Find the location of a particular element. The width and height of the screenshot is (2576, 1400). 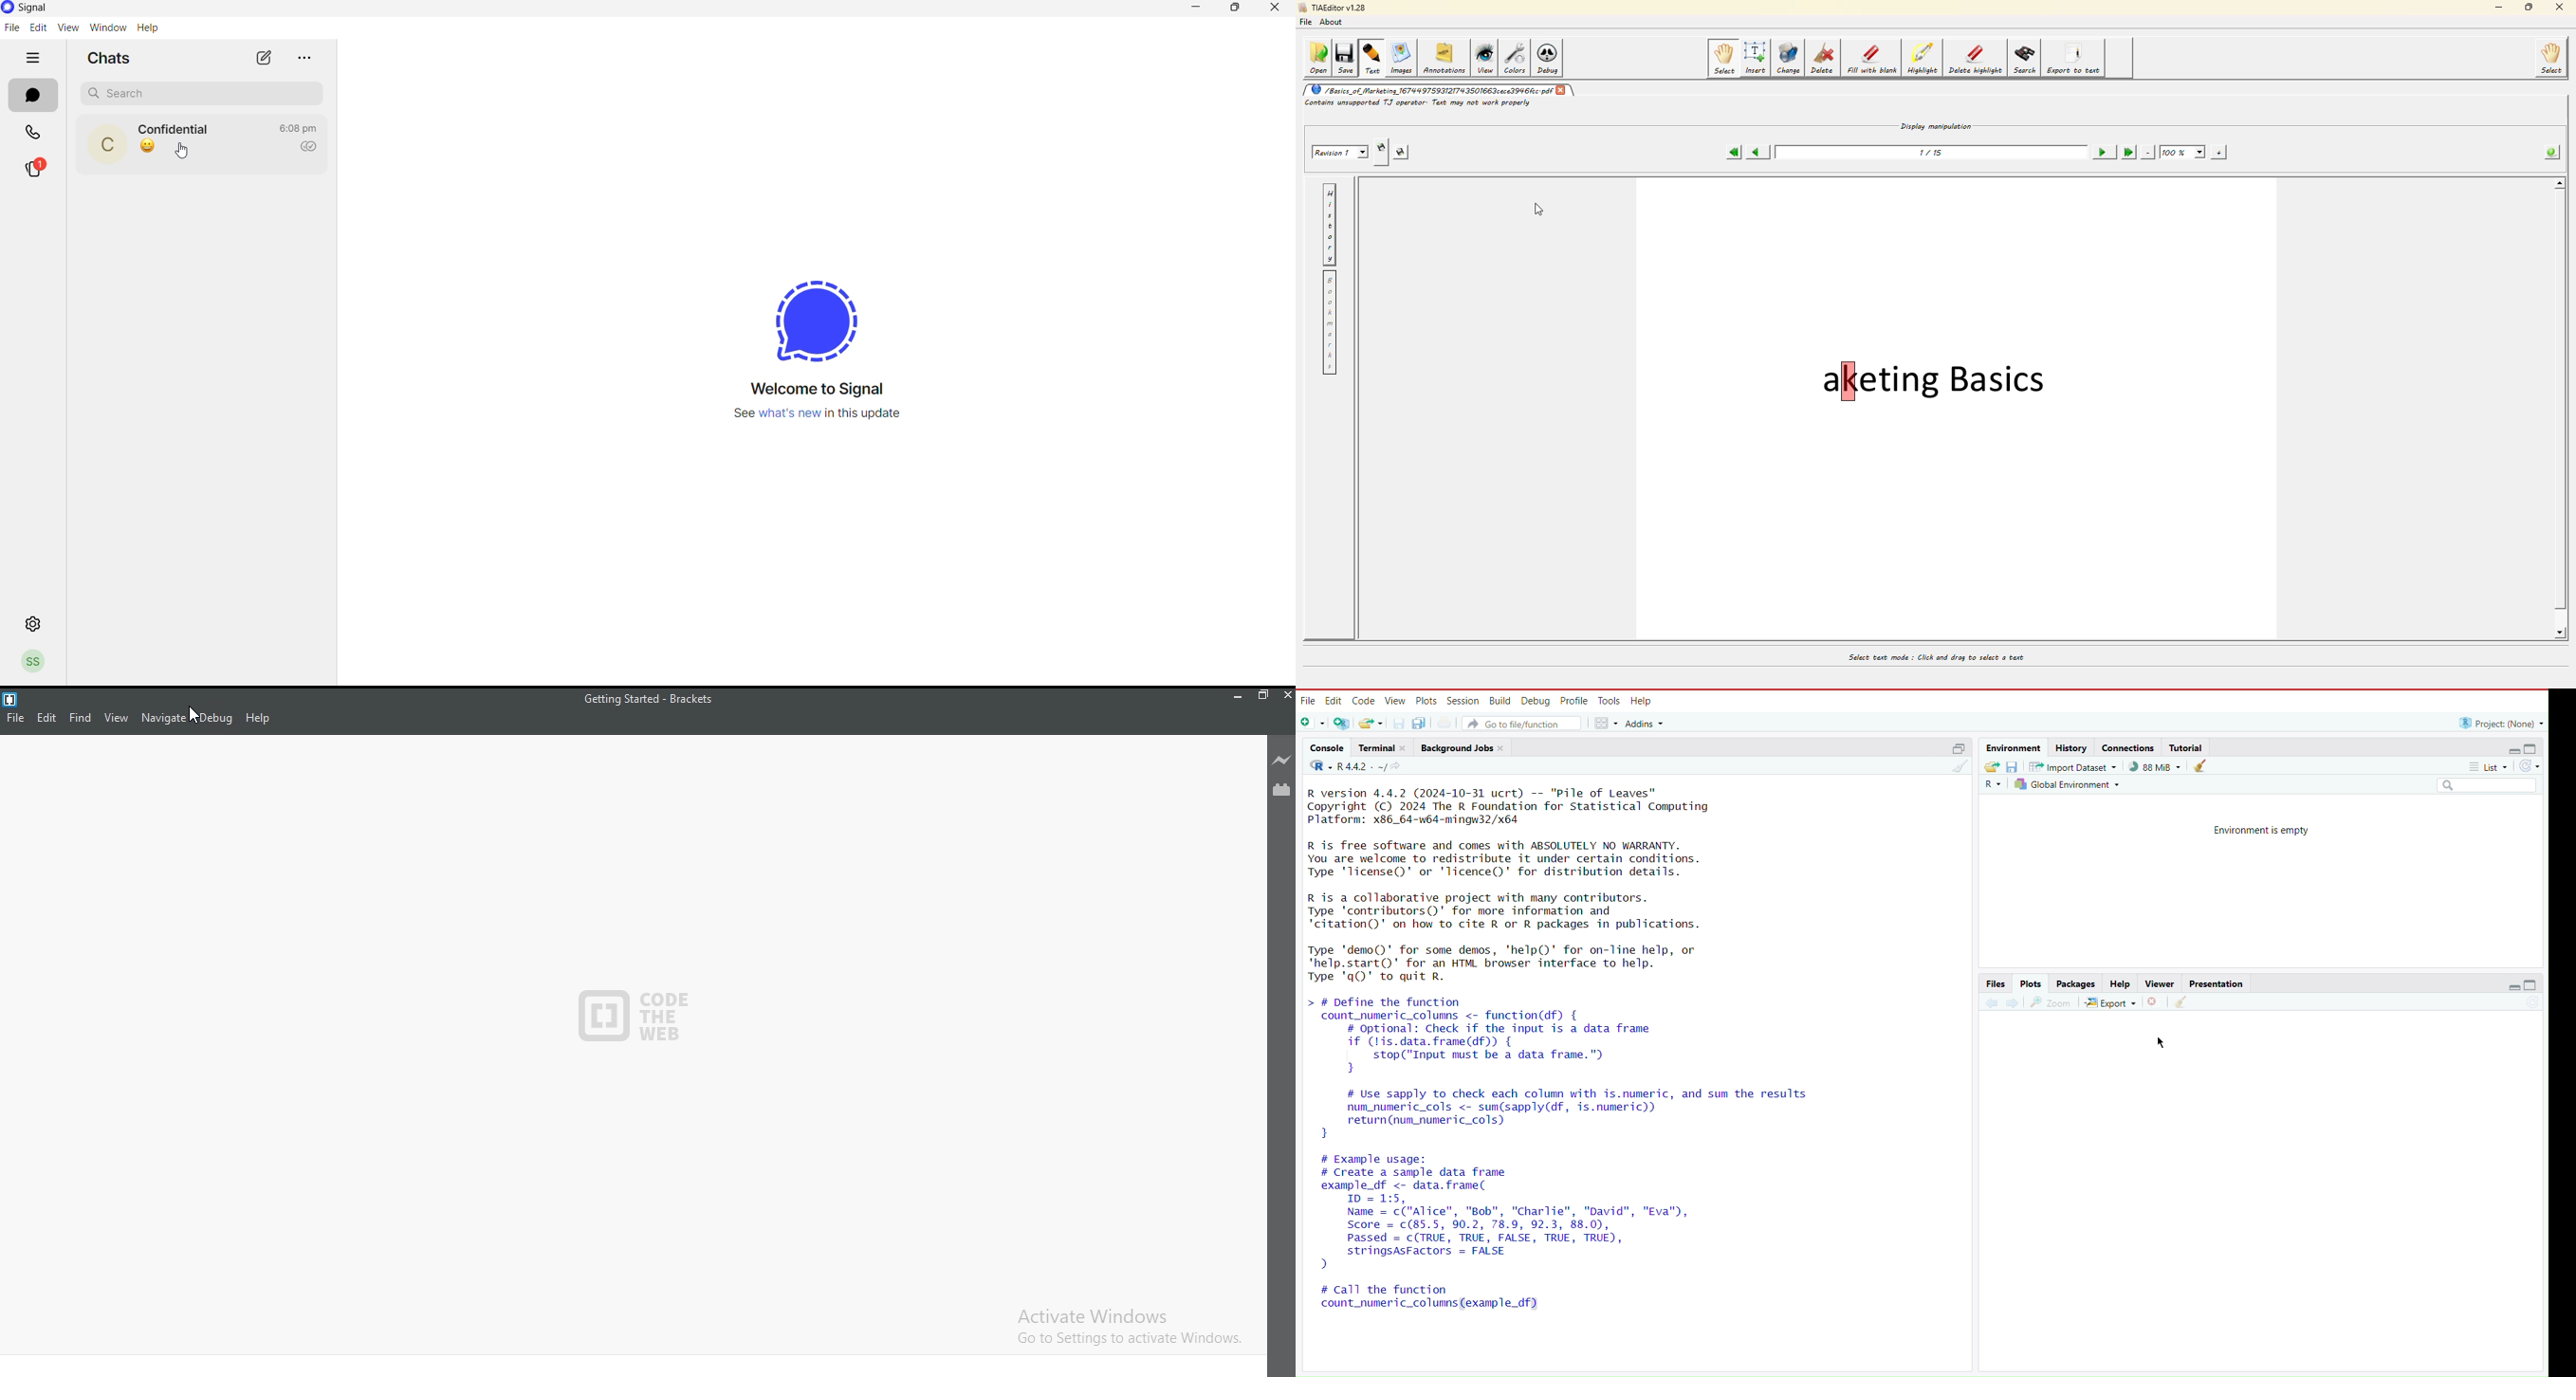

Export is located at coordinates (2112, 1000).